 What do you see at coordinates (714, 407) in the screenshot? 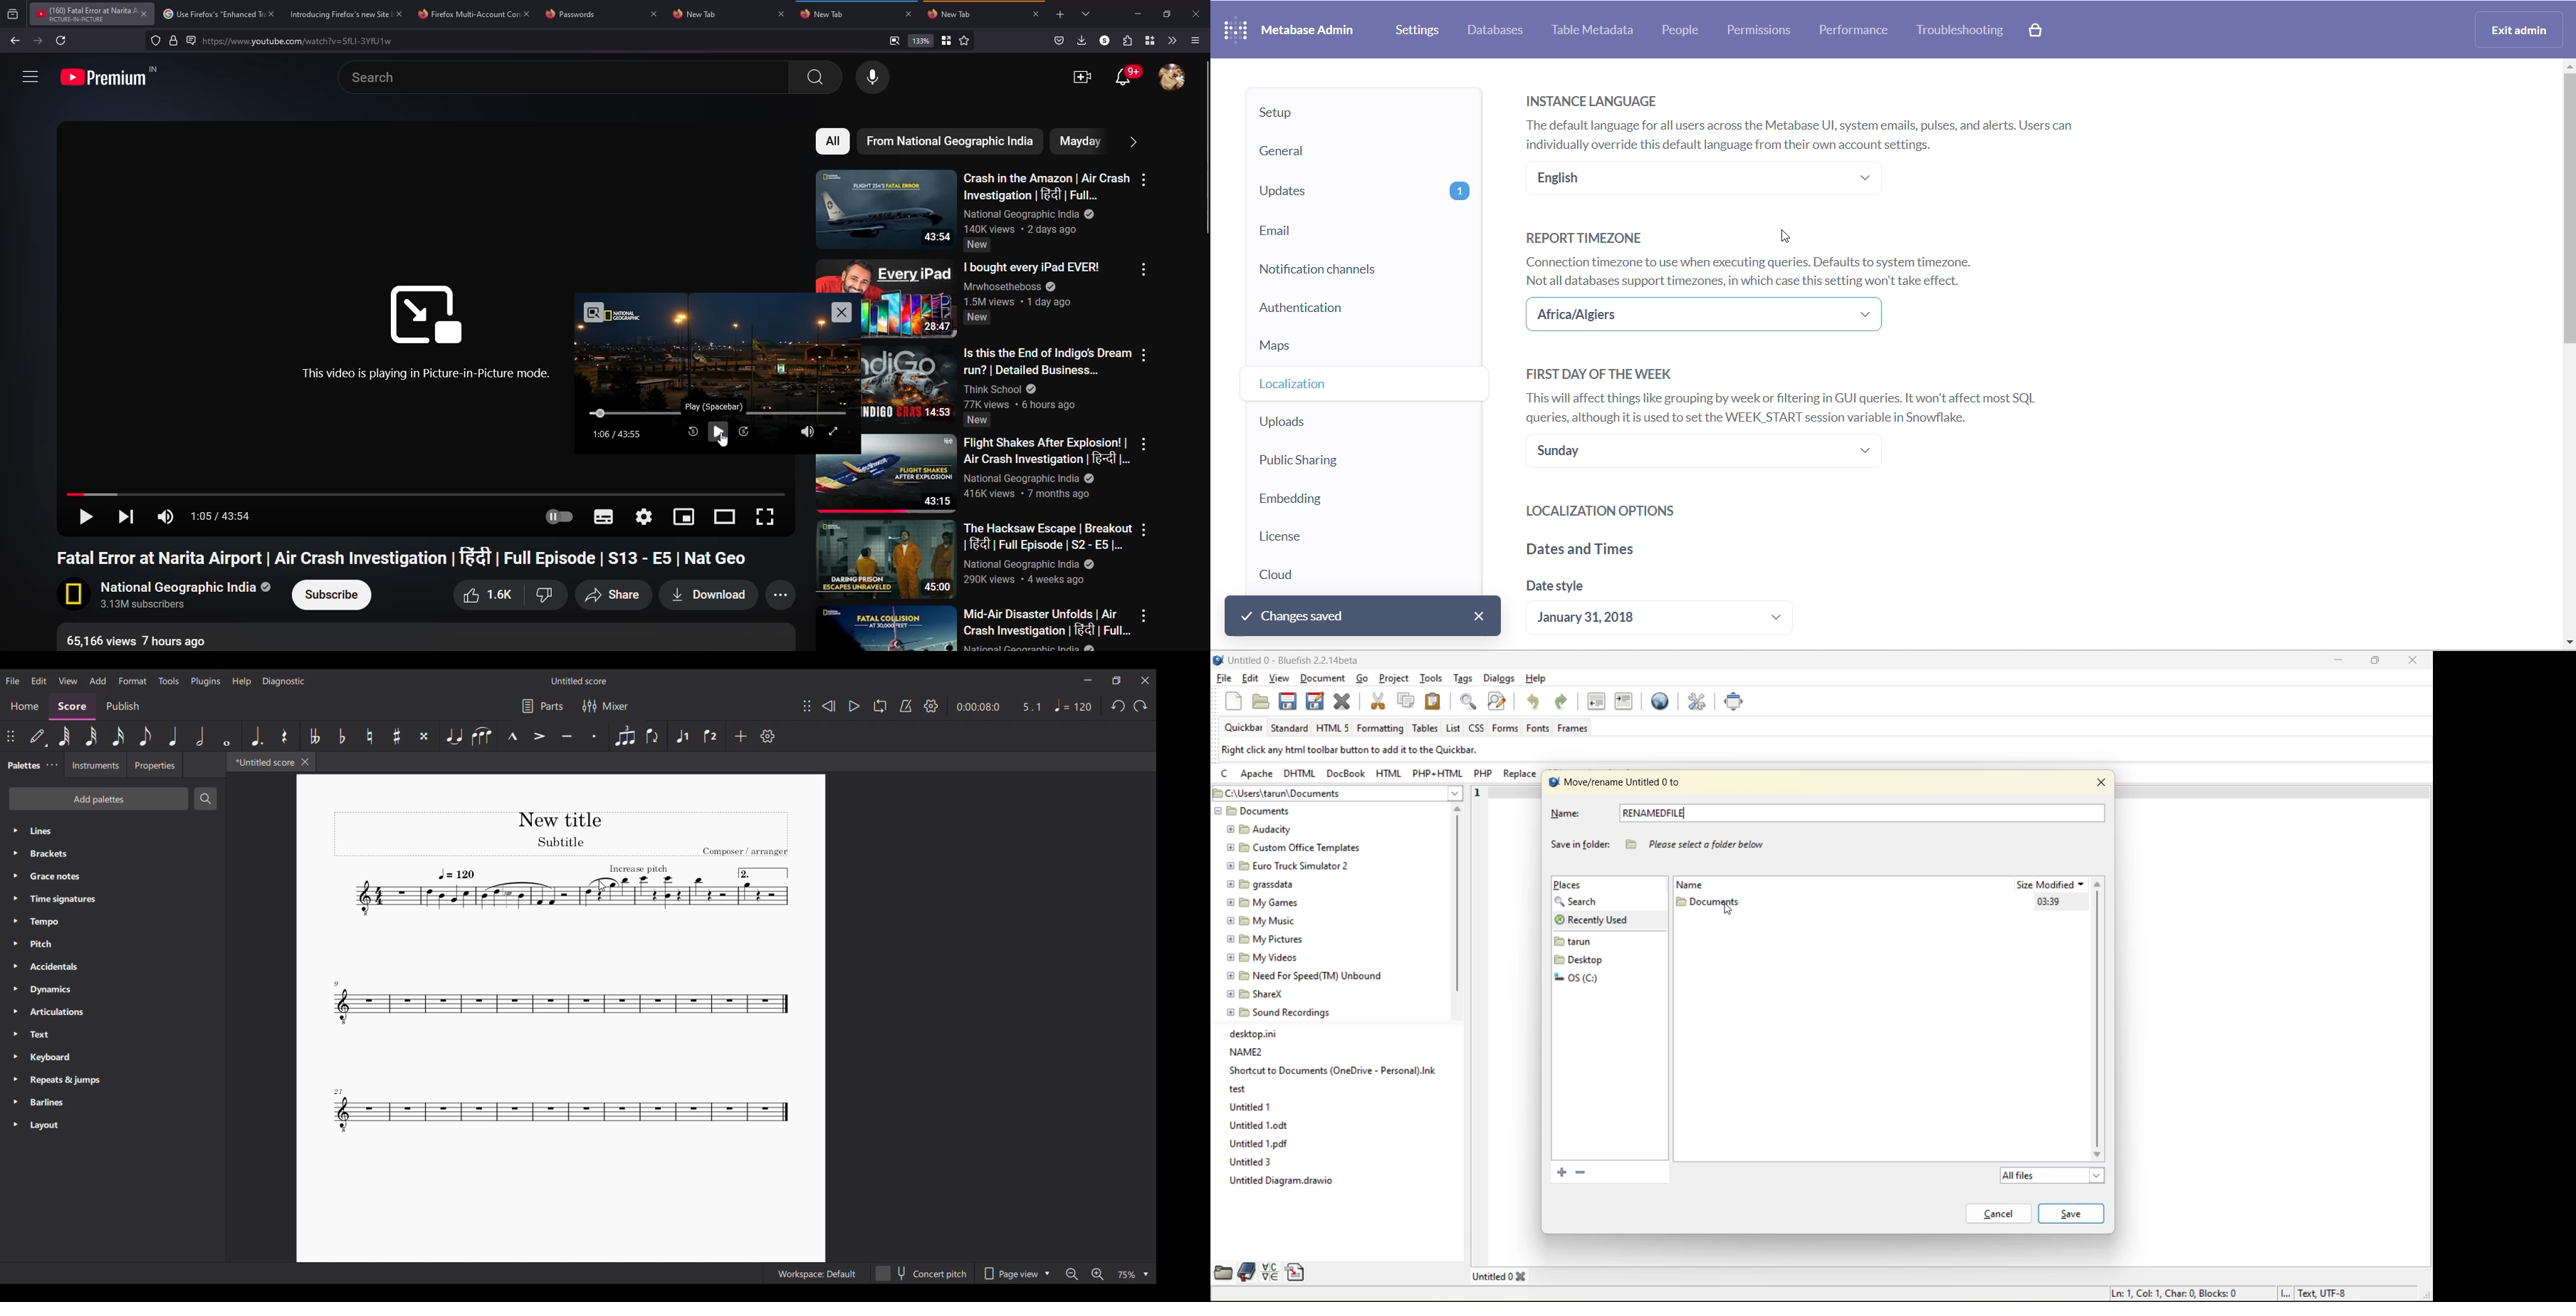
I see `play button description` at bounding box center [714, 407].